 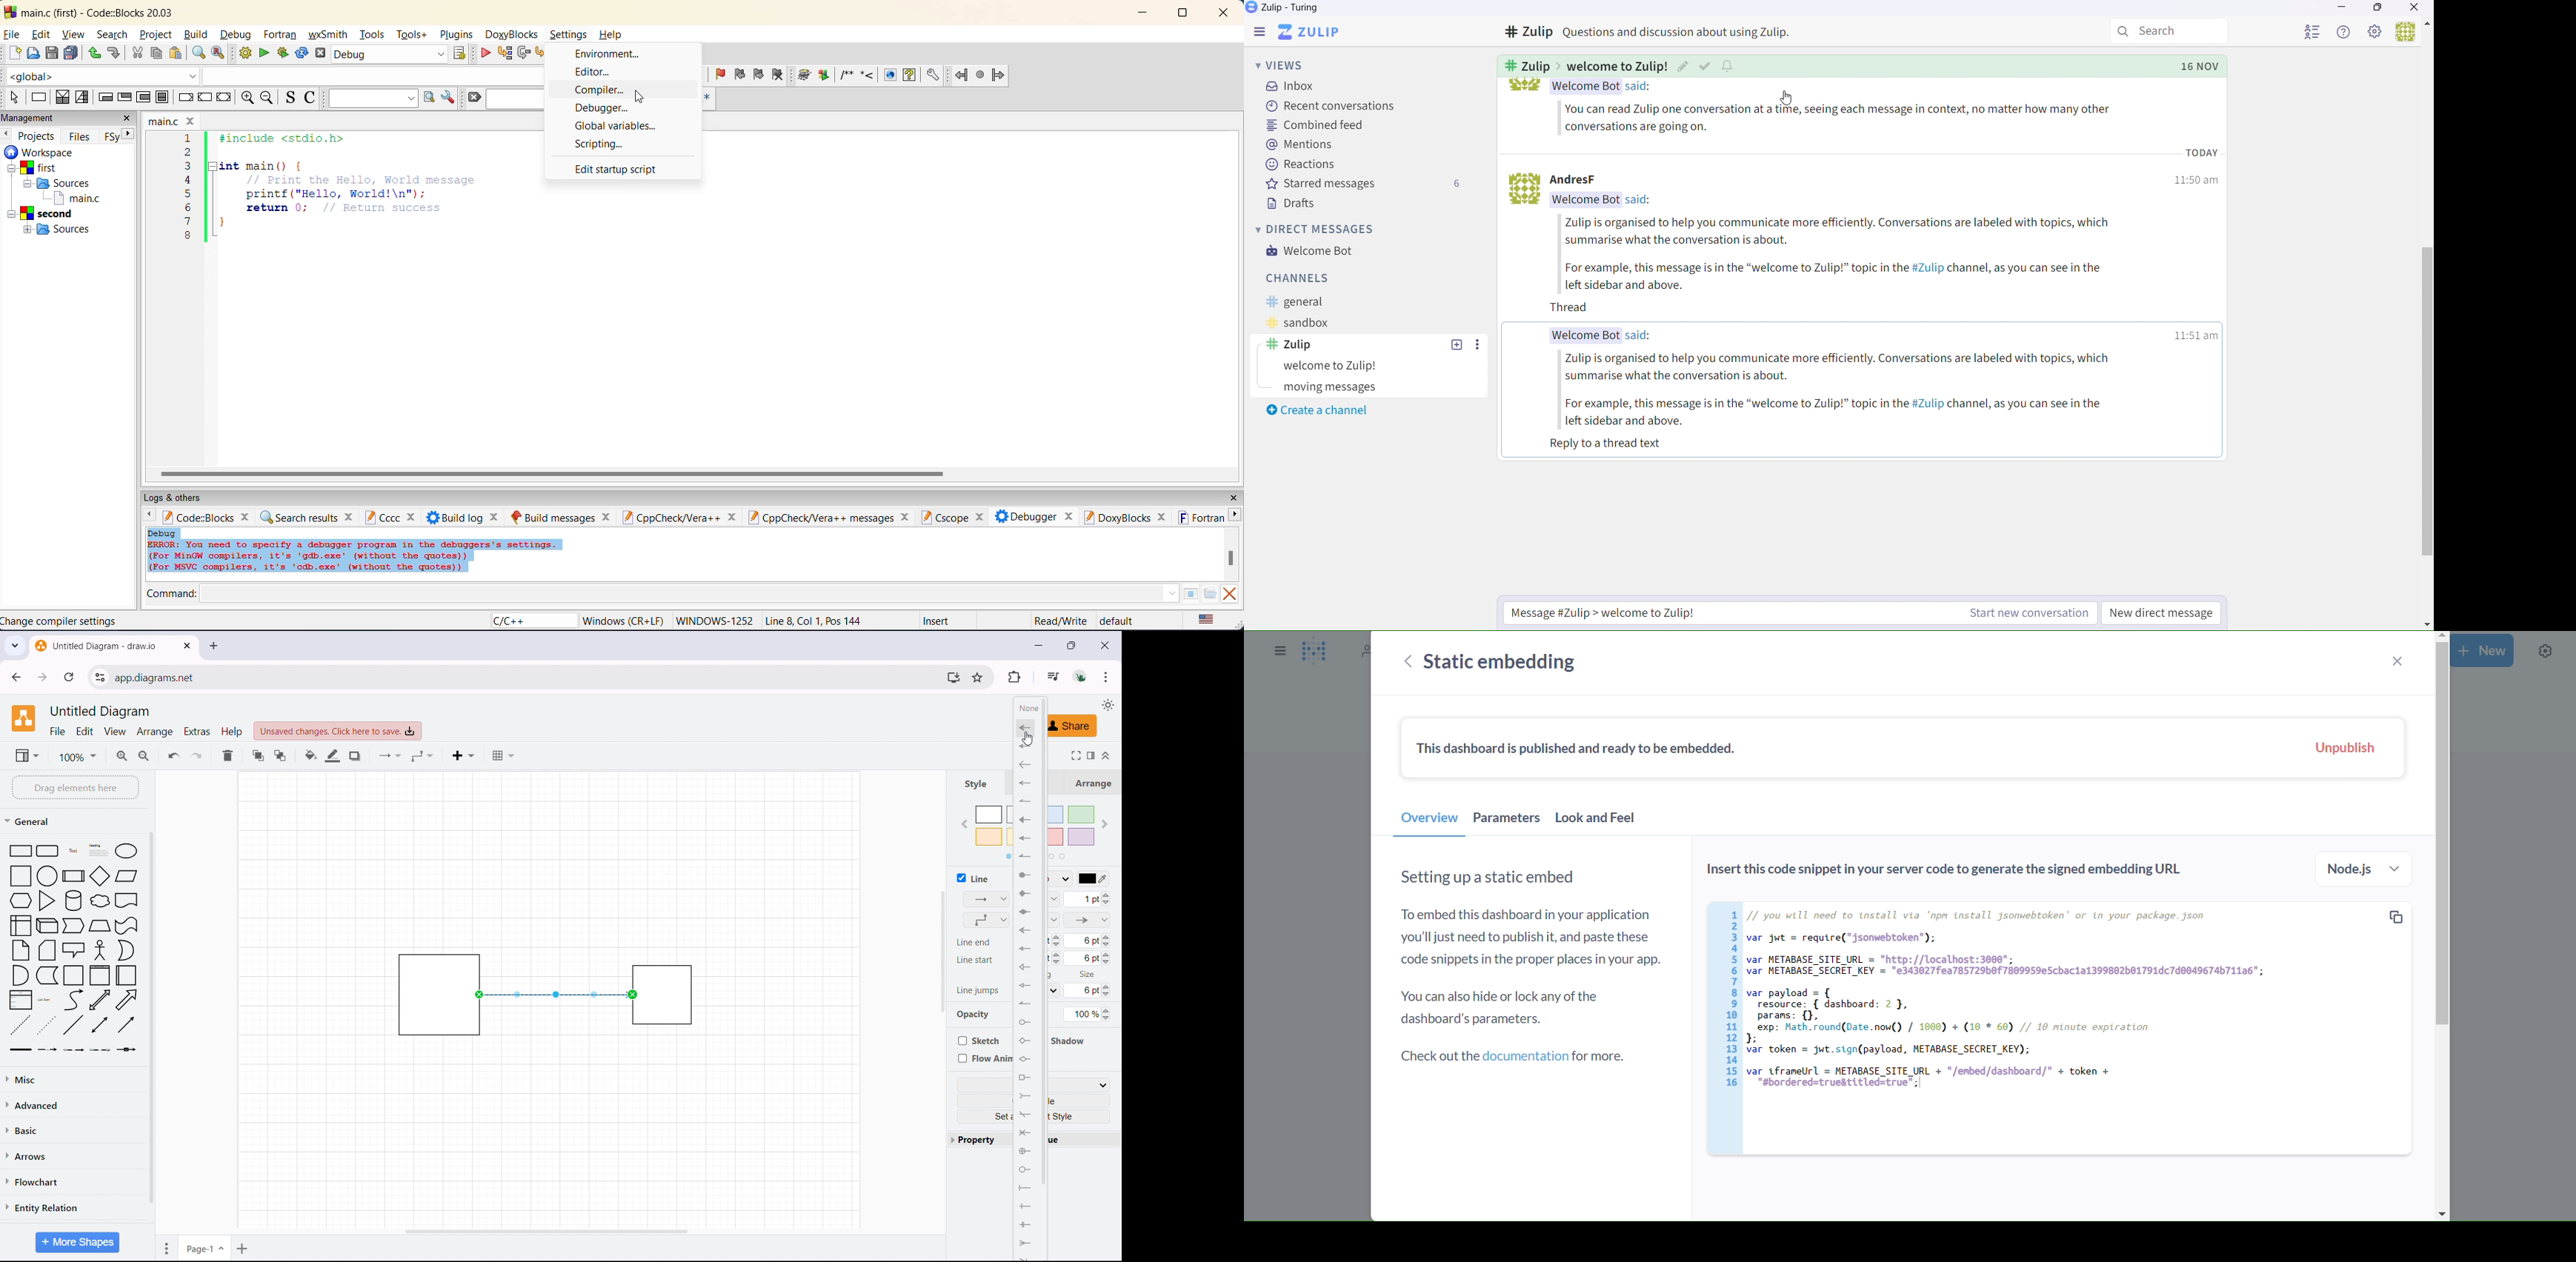 I want to click on jump back, so click(x=962, y=76).